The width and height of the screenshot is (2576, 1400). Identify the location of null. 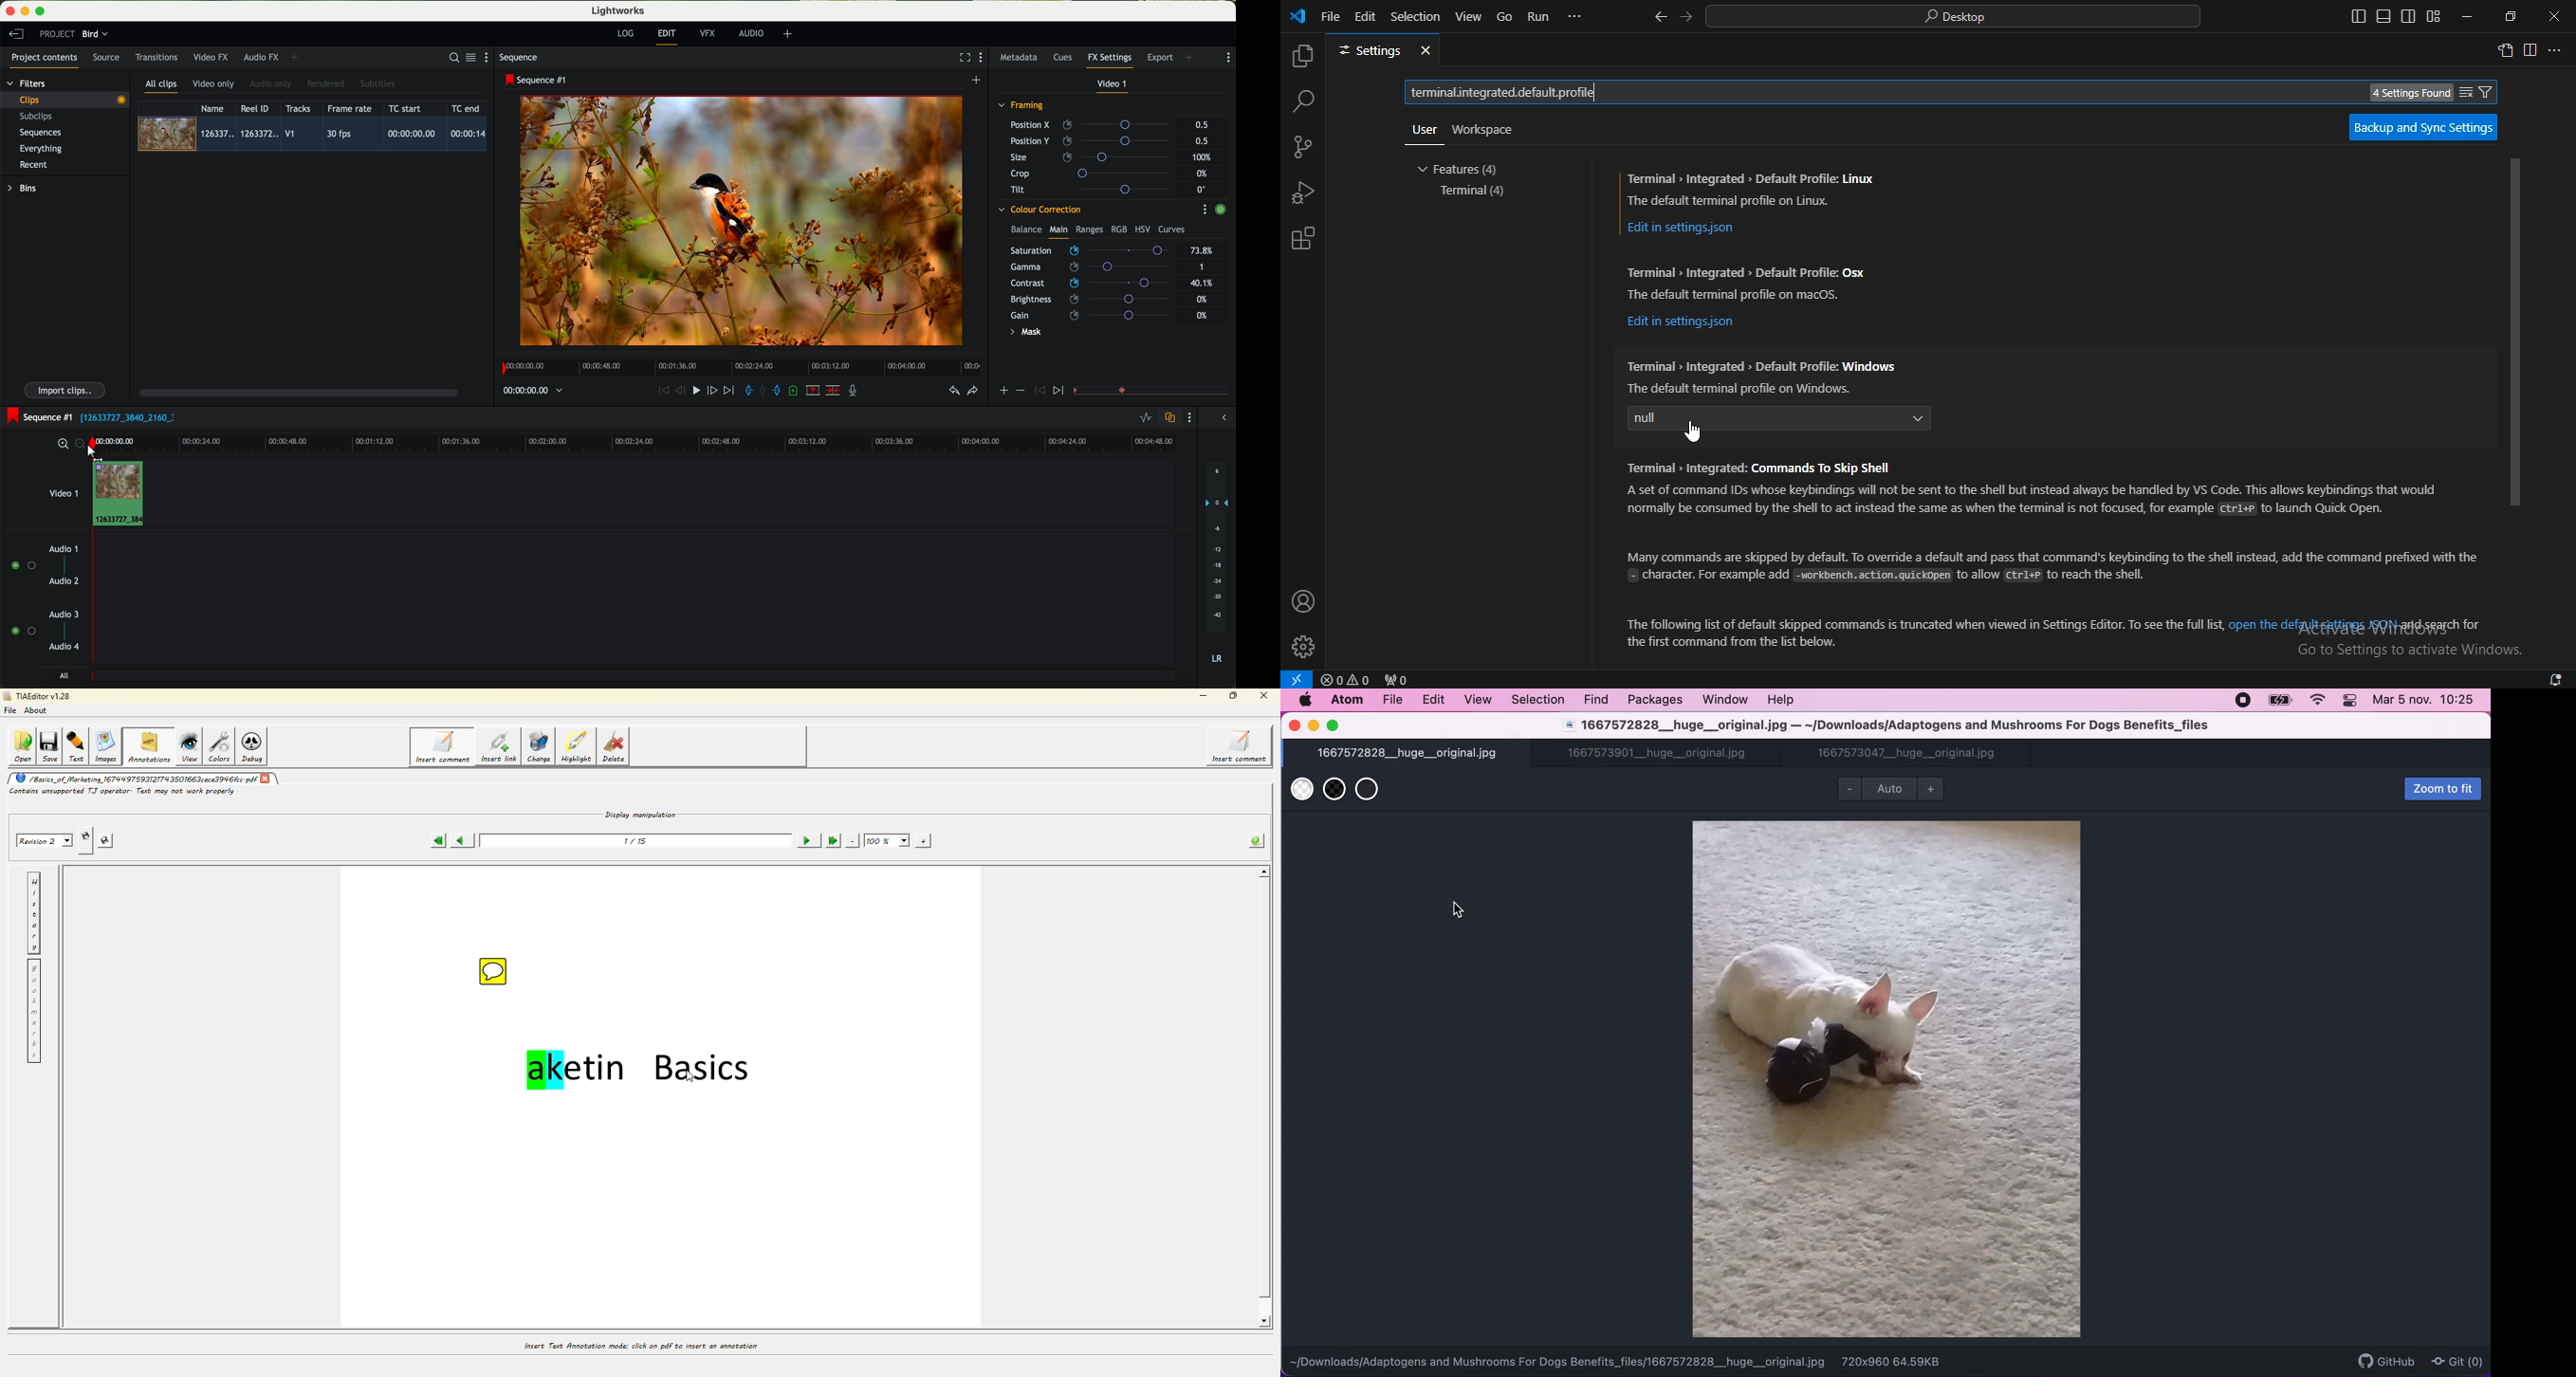
(1780, 420).